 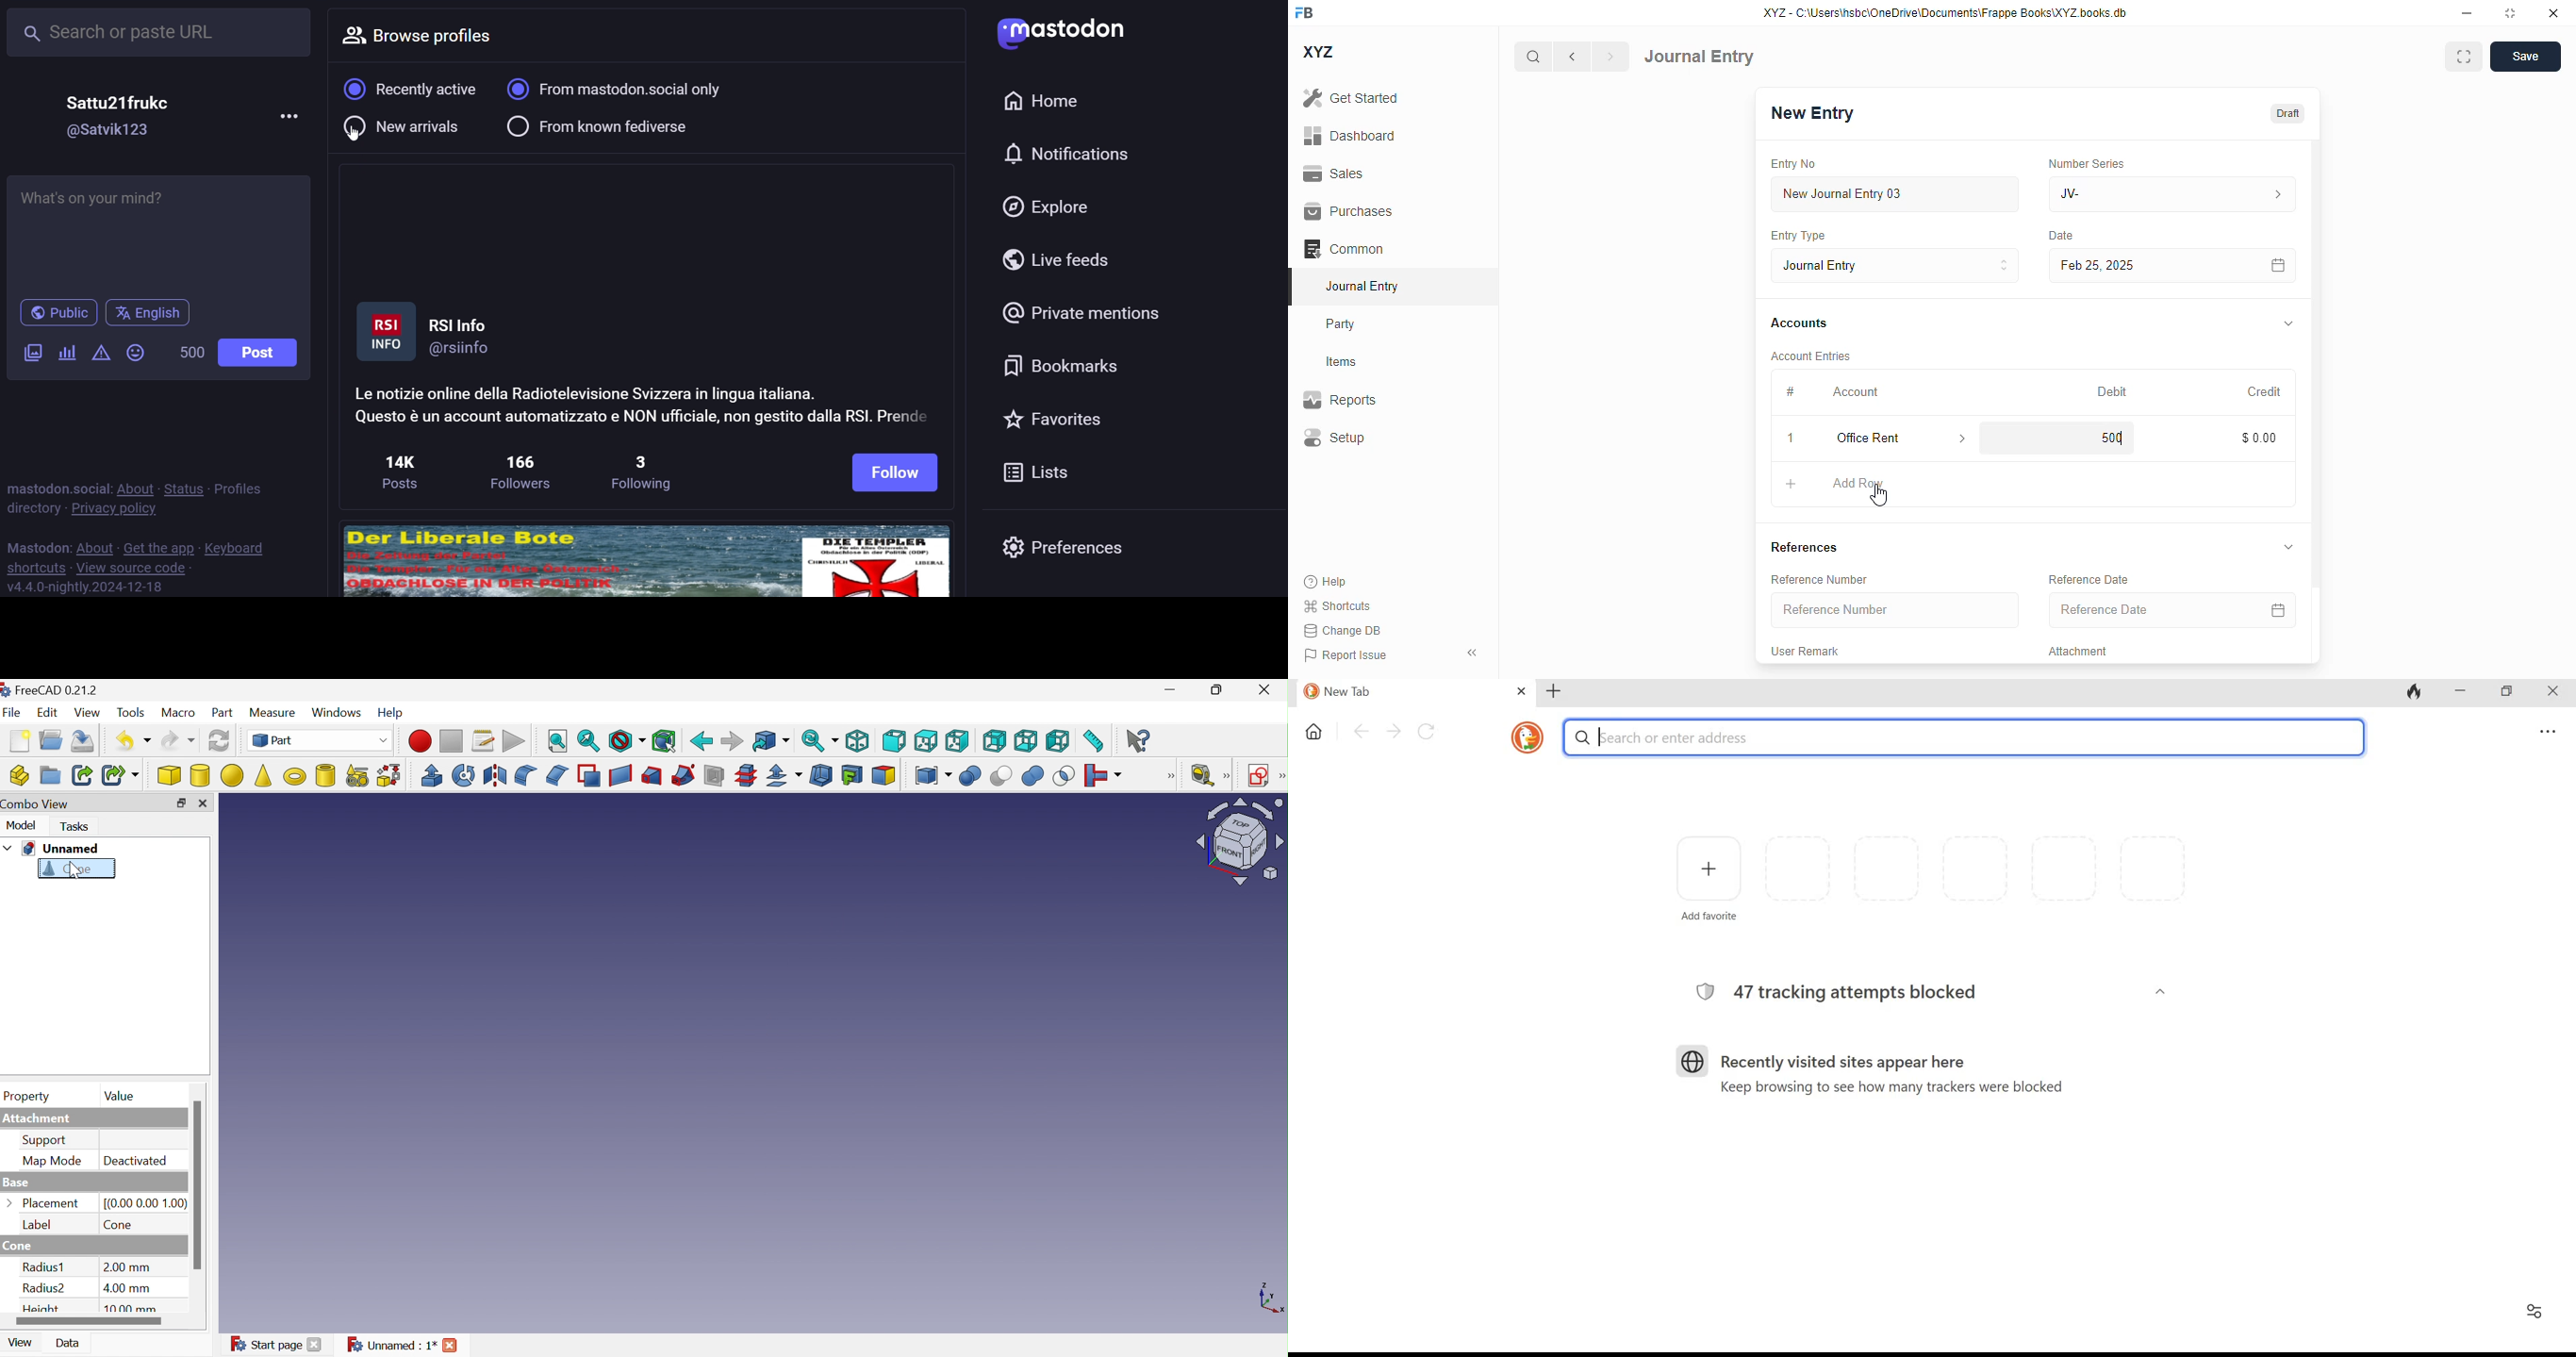 I want to click on Scroll bar, so click(x=89, y=1322).